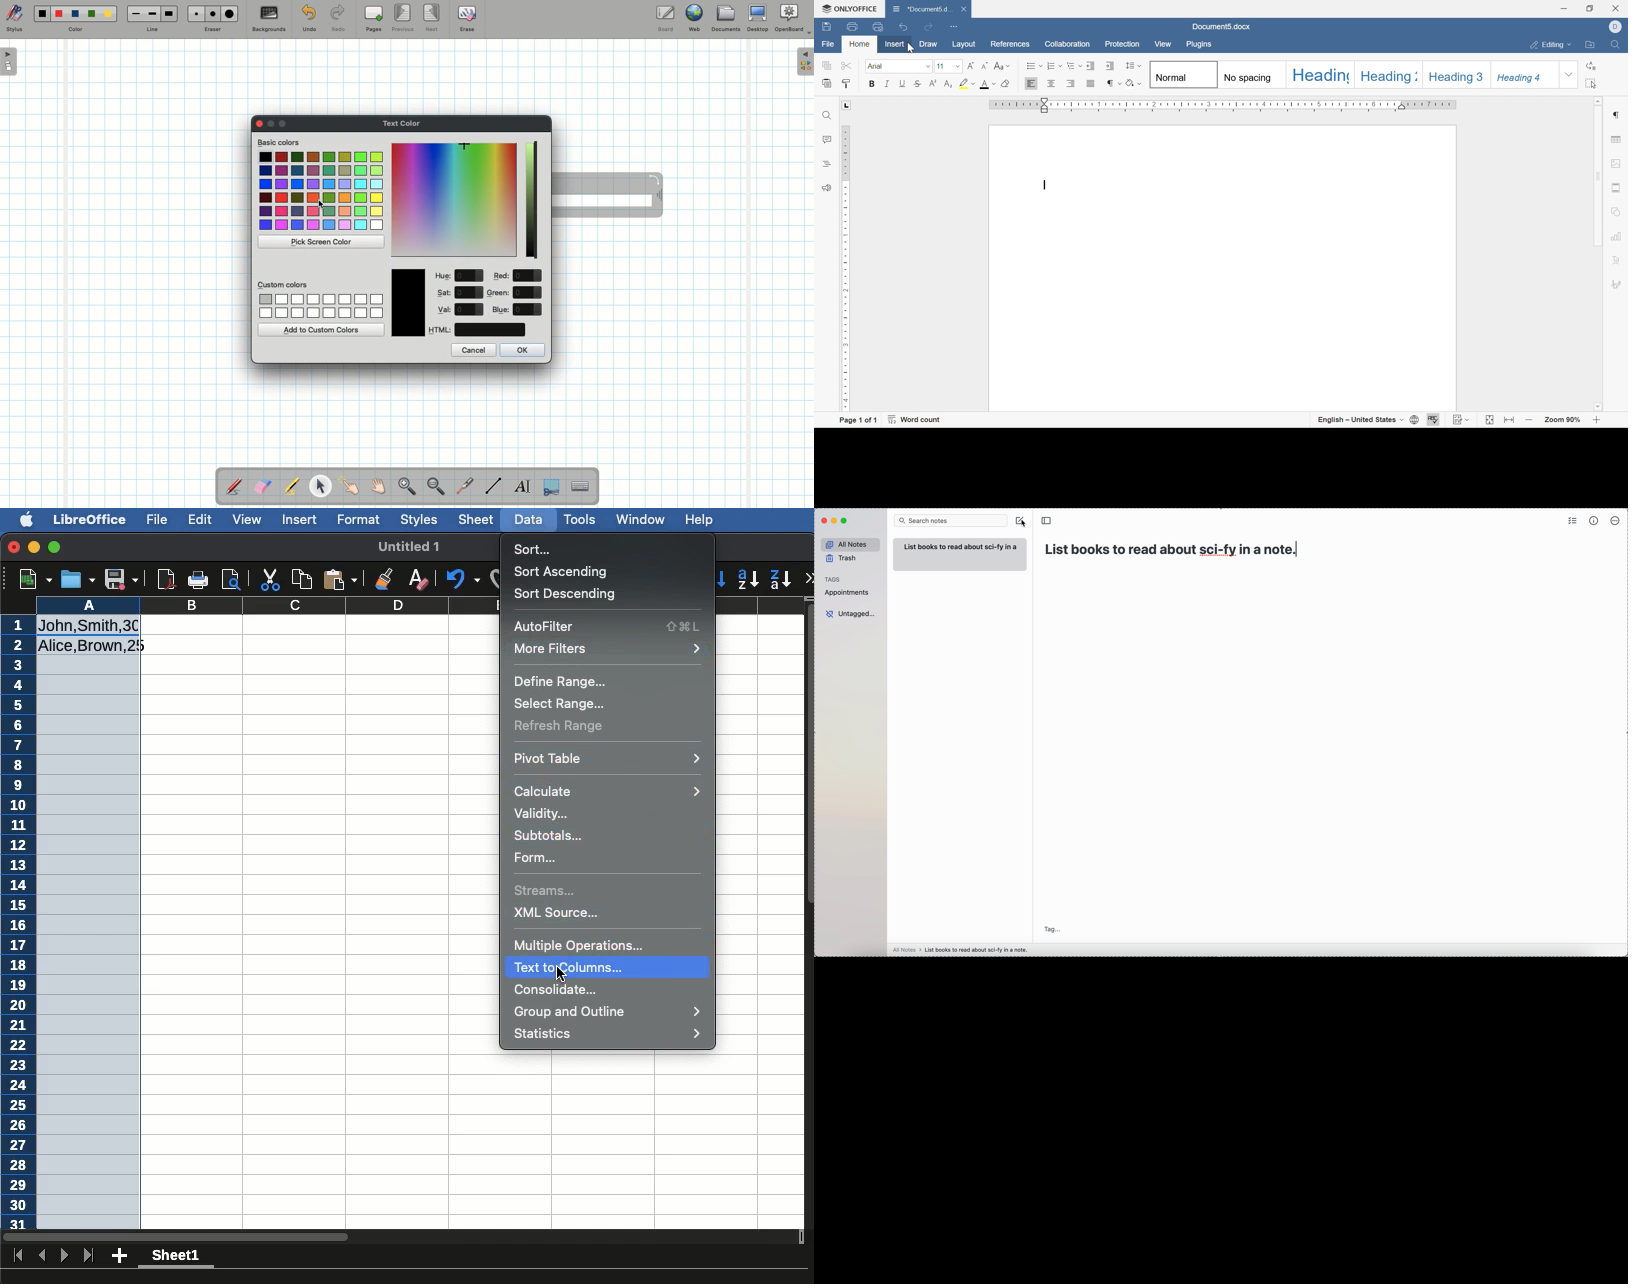 The height and width of the screenshot is (1288, 1652). What do you see at coordinates (1219, 26) in the screenshot?
I see `document5.docx` at bounding box center [1219, 26].